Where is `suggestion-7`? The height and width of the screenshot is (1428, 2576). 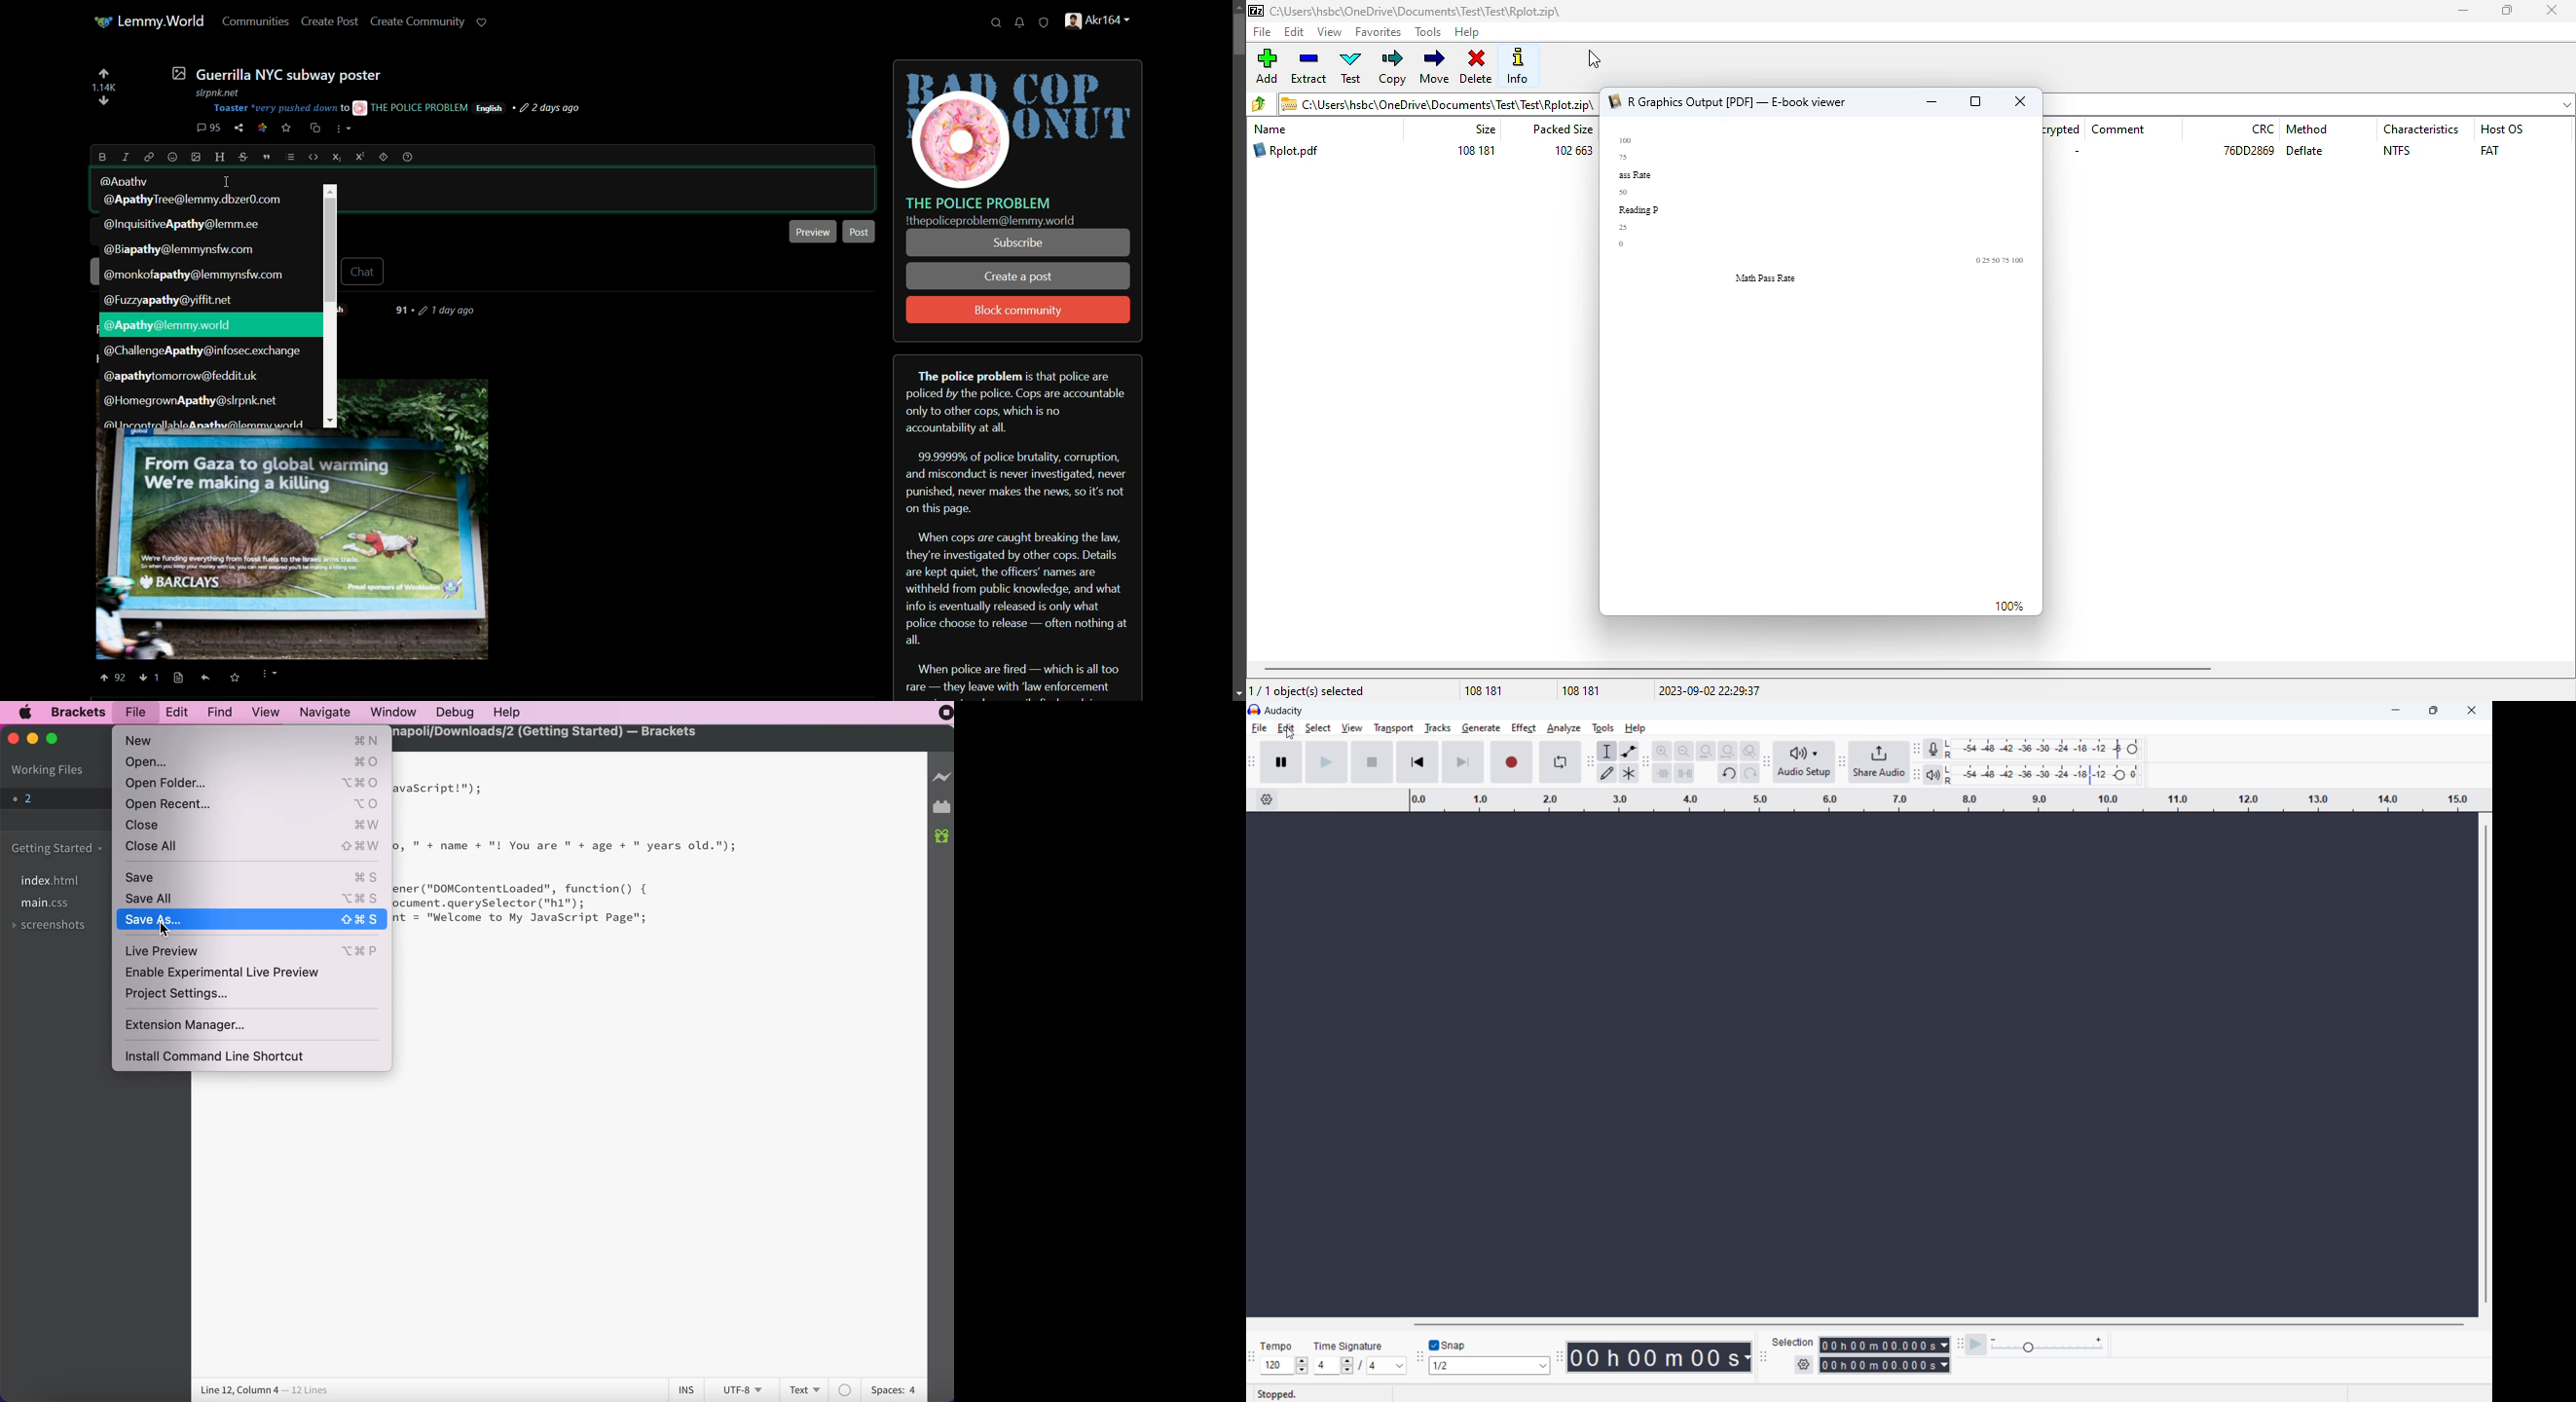
suggestion-7 is located at coordinates (203, 352).